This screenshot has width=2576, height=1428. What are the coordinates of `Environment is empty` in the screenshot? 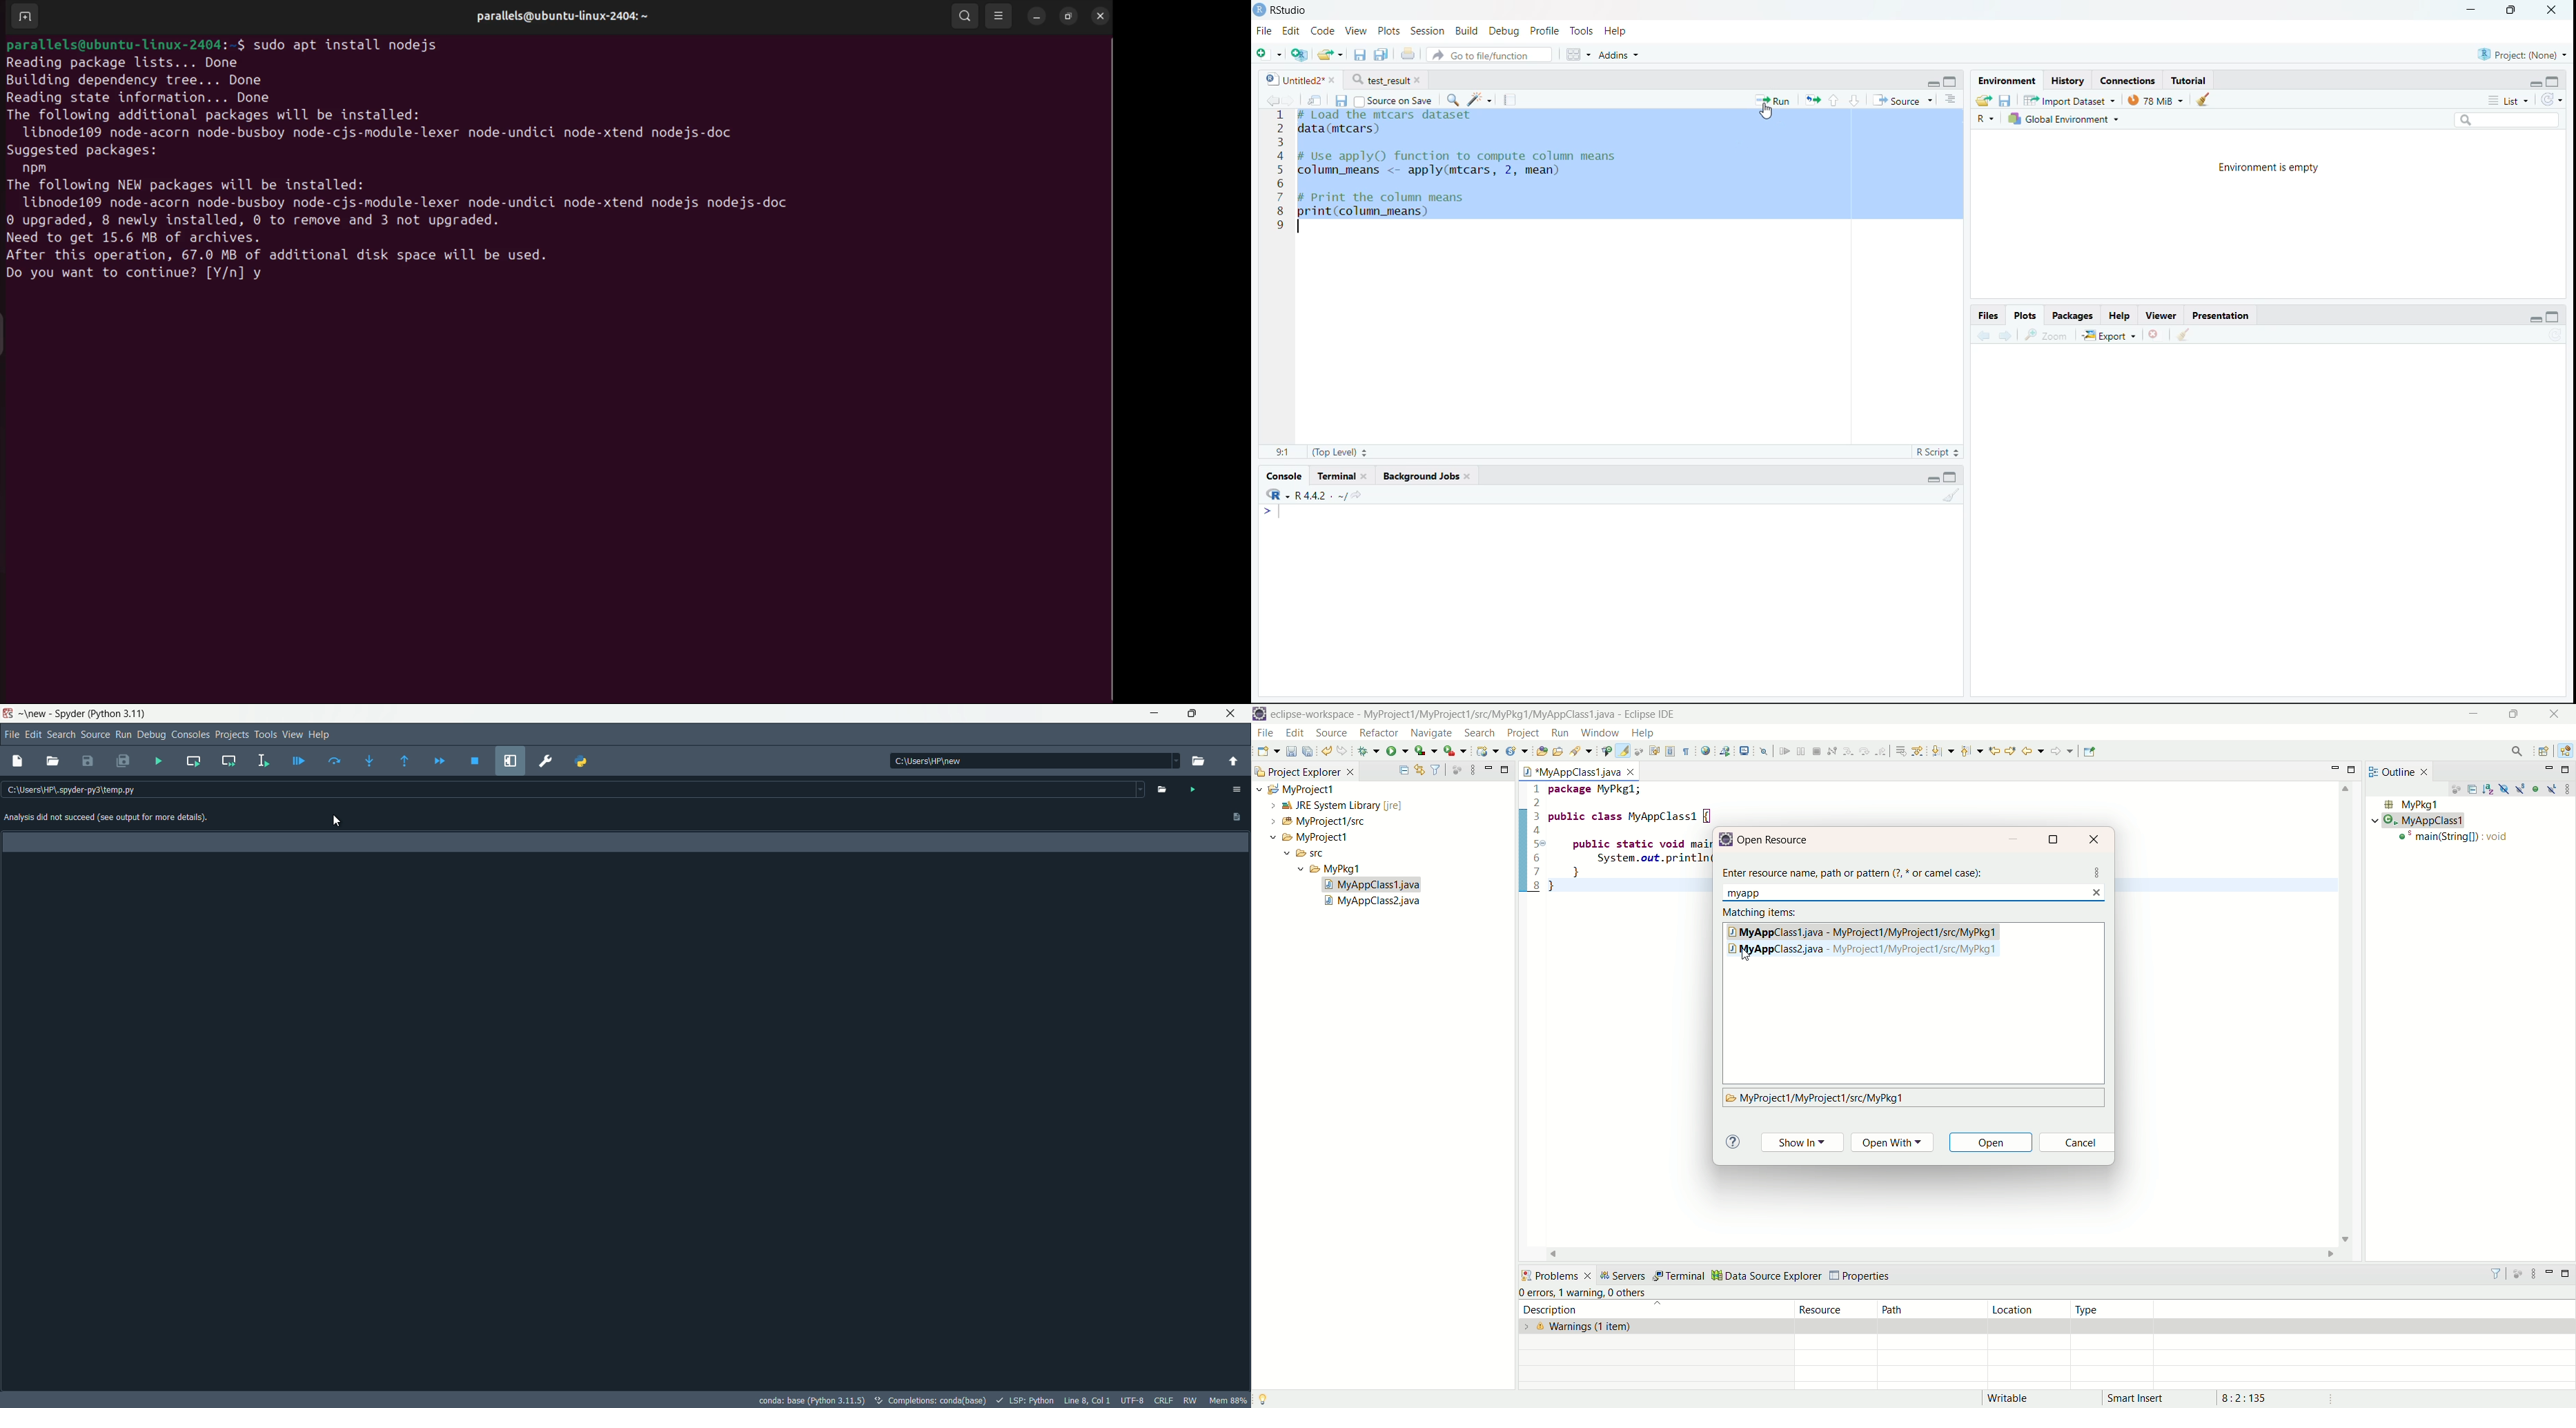 It's located at (2270, 166).